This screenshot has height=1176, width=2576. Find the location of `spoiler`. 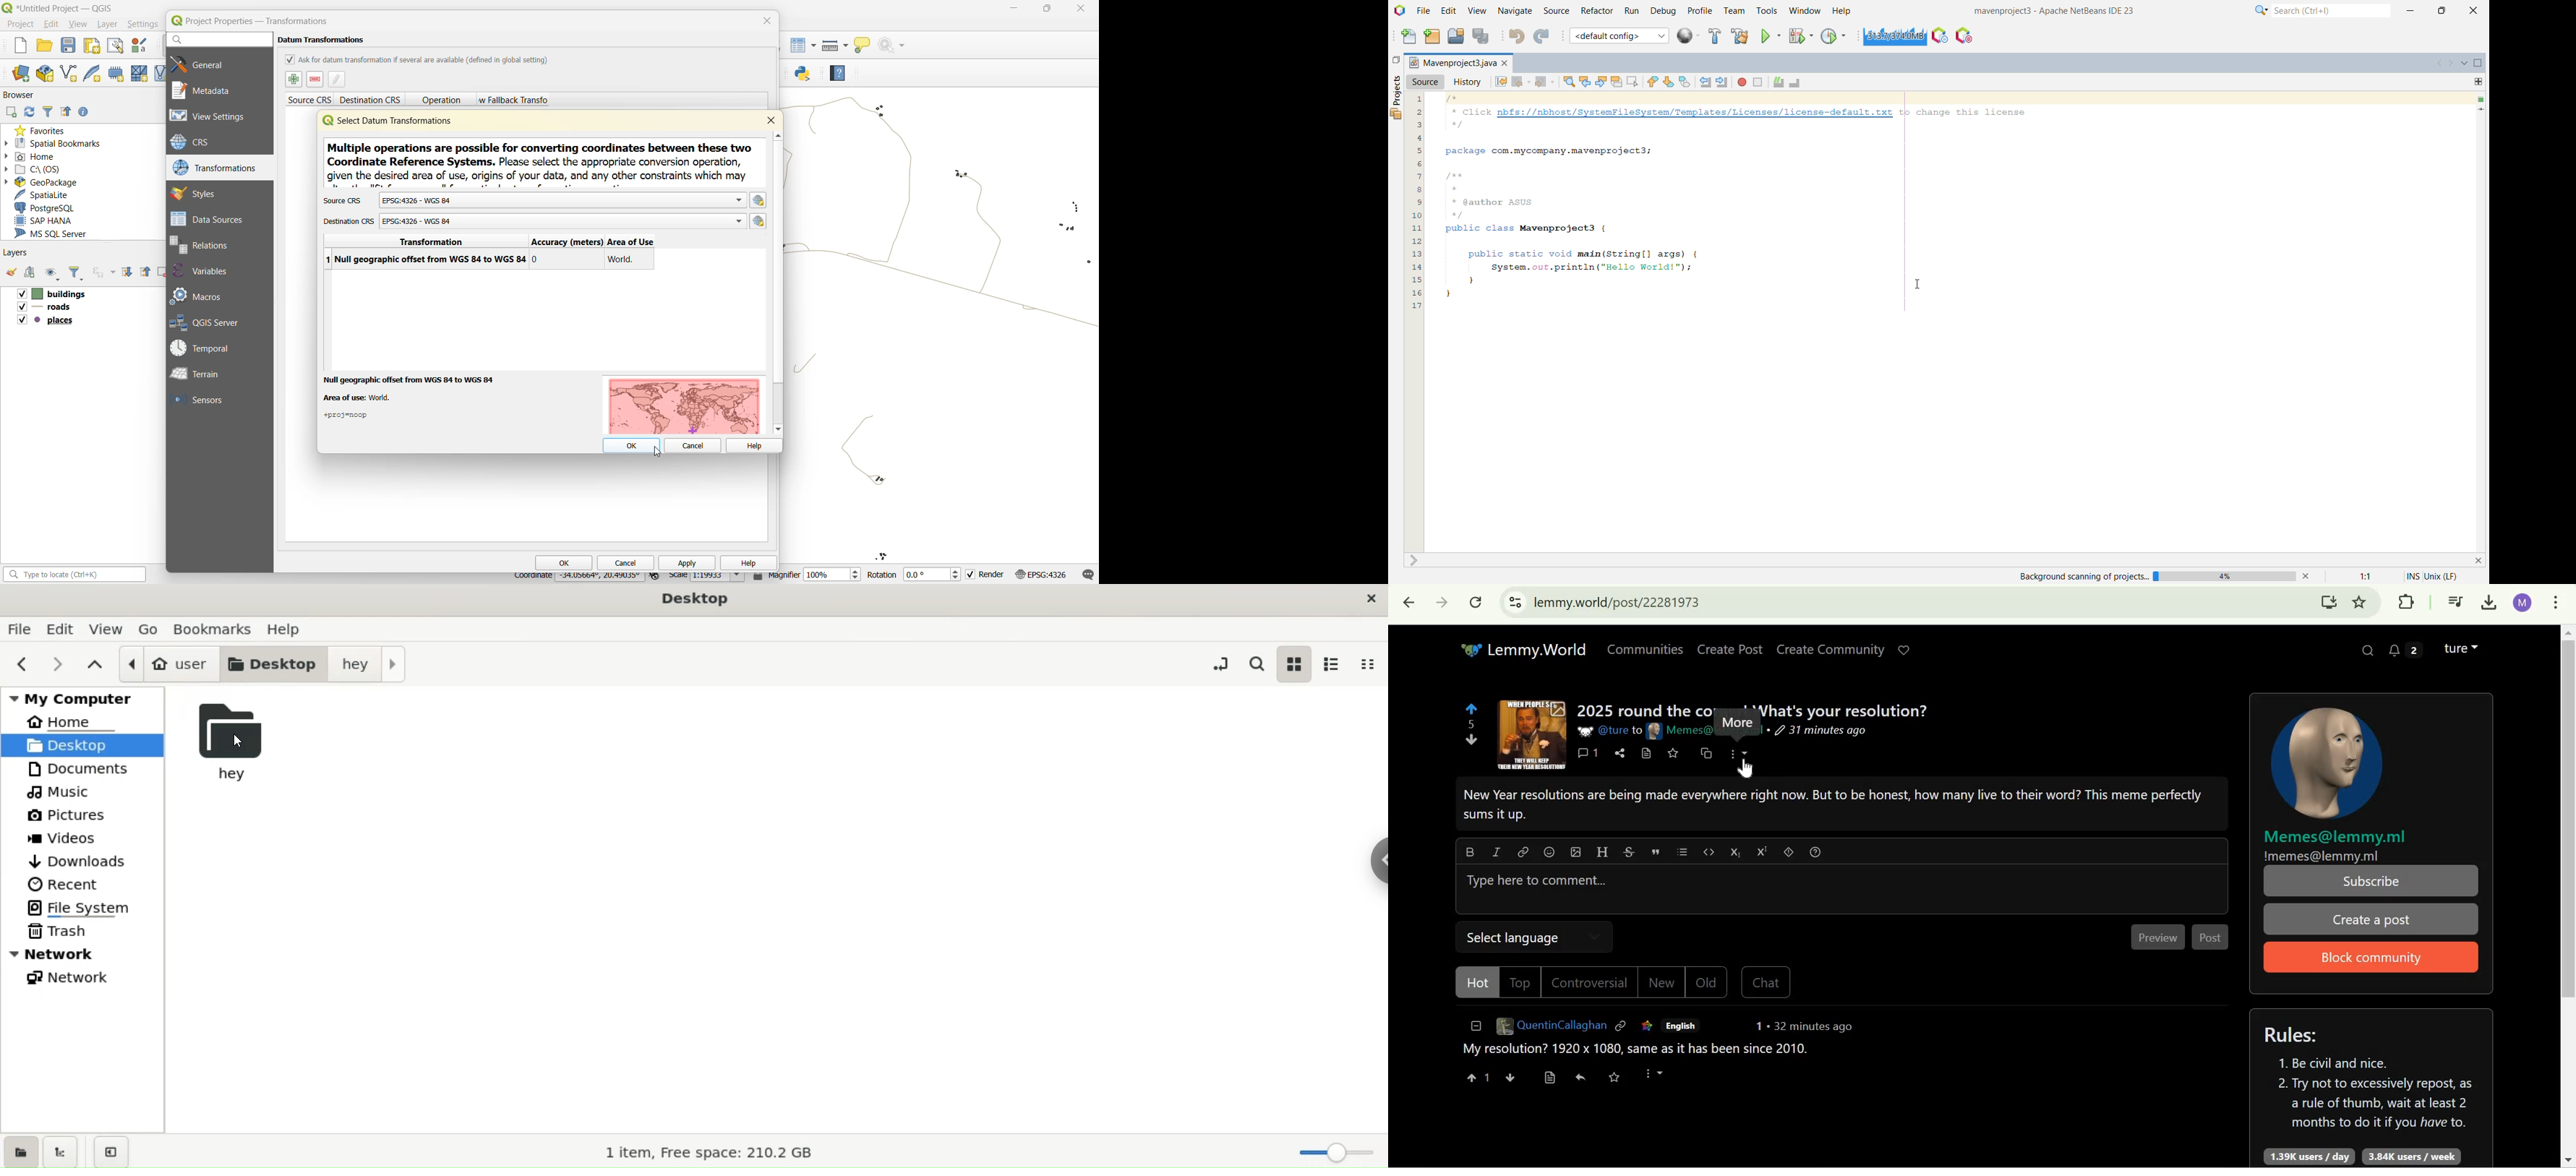

spoiler is located at coordinates (1789, 851).